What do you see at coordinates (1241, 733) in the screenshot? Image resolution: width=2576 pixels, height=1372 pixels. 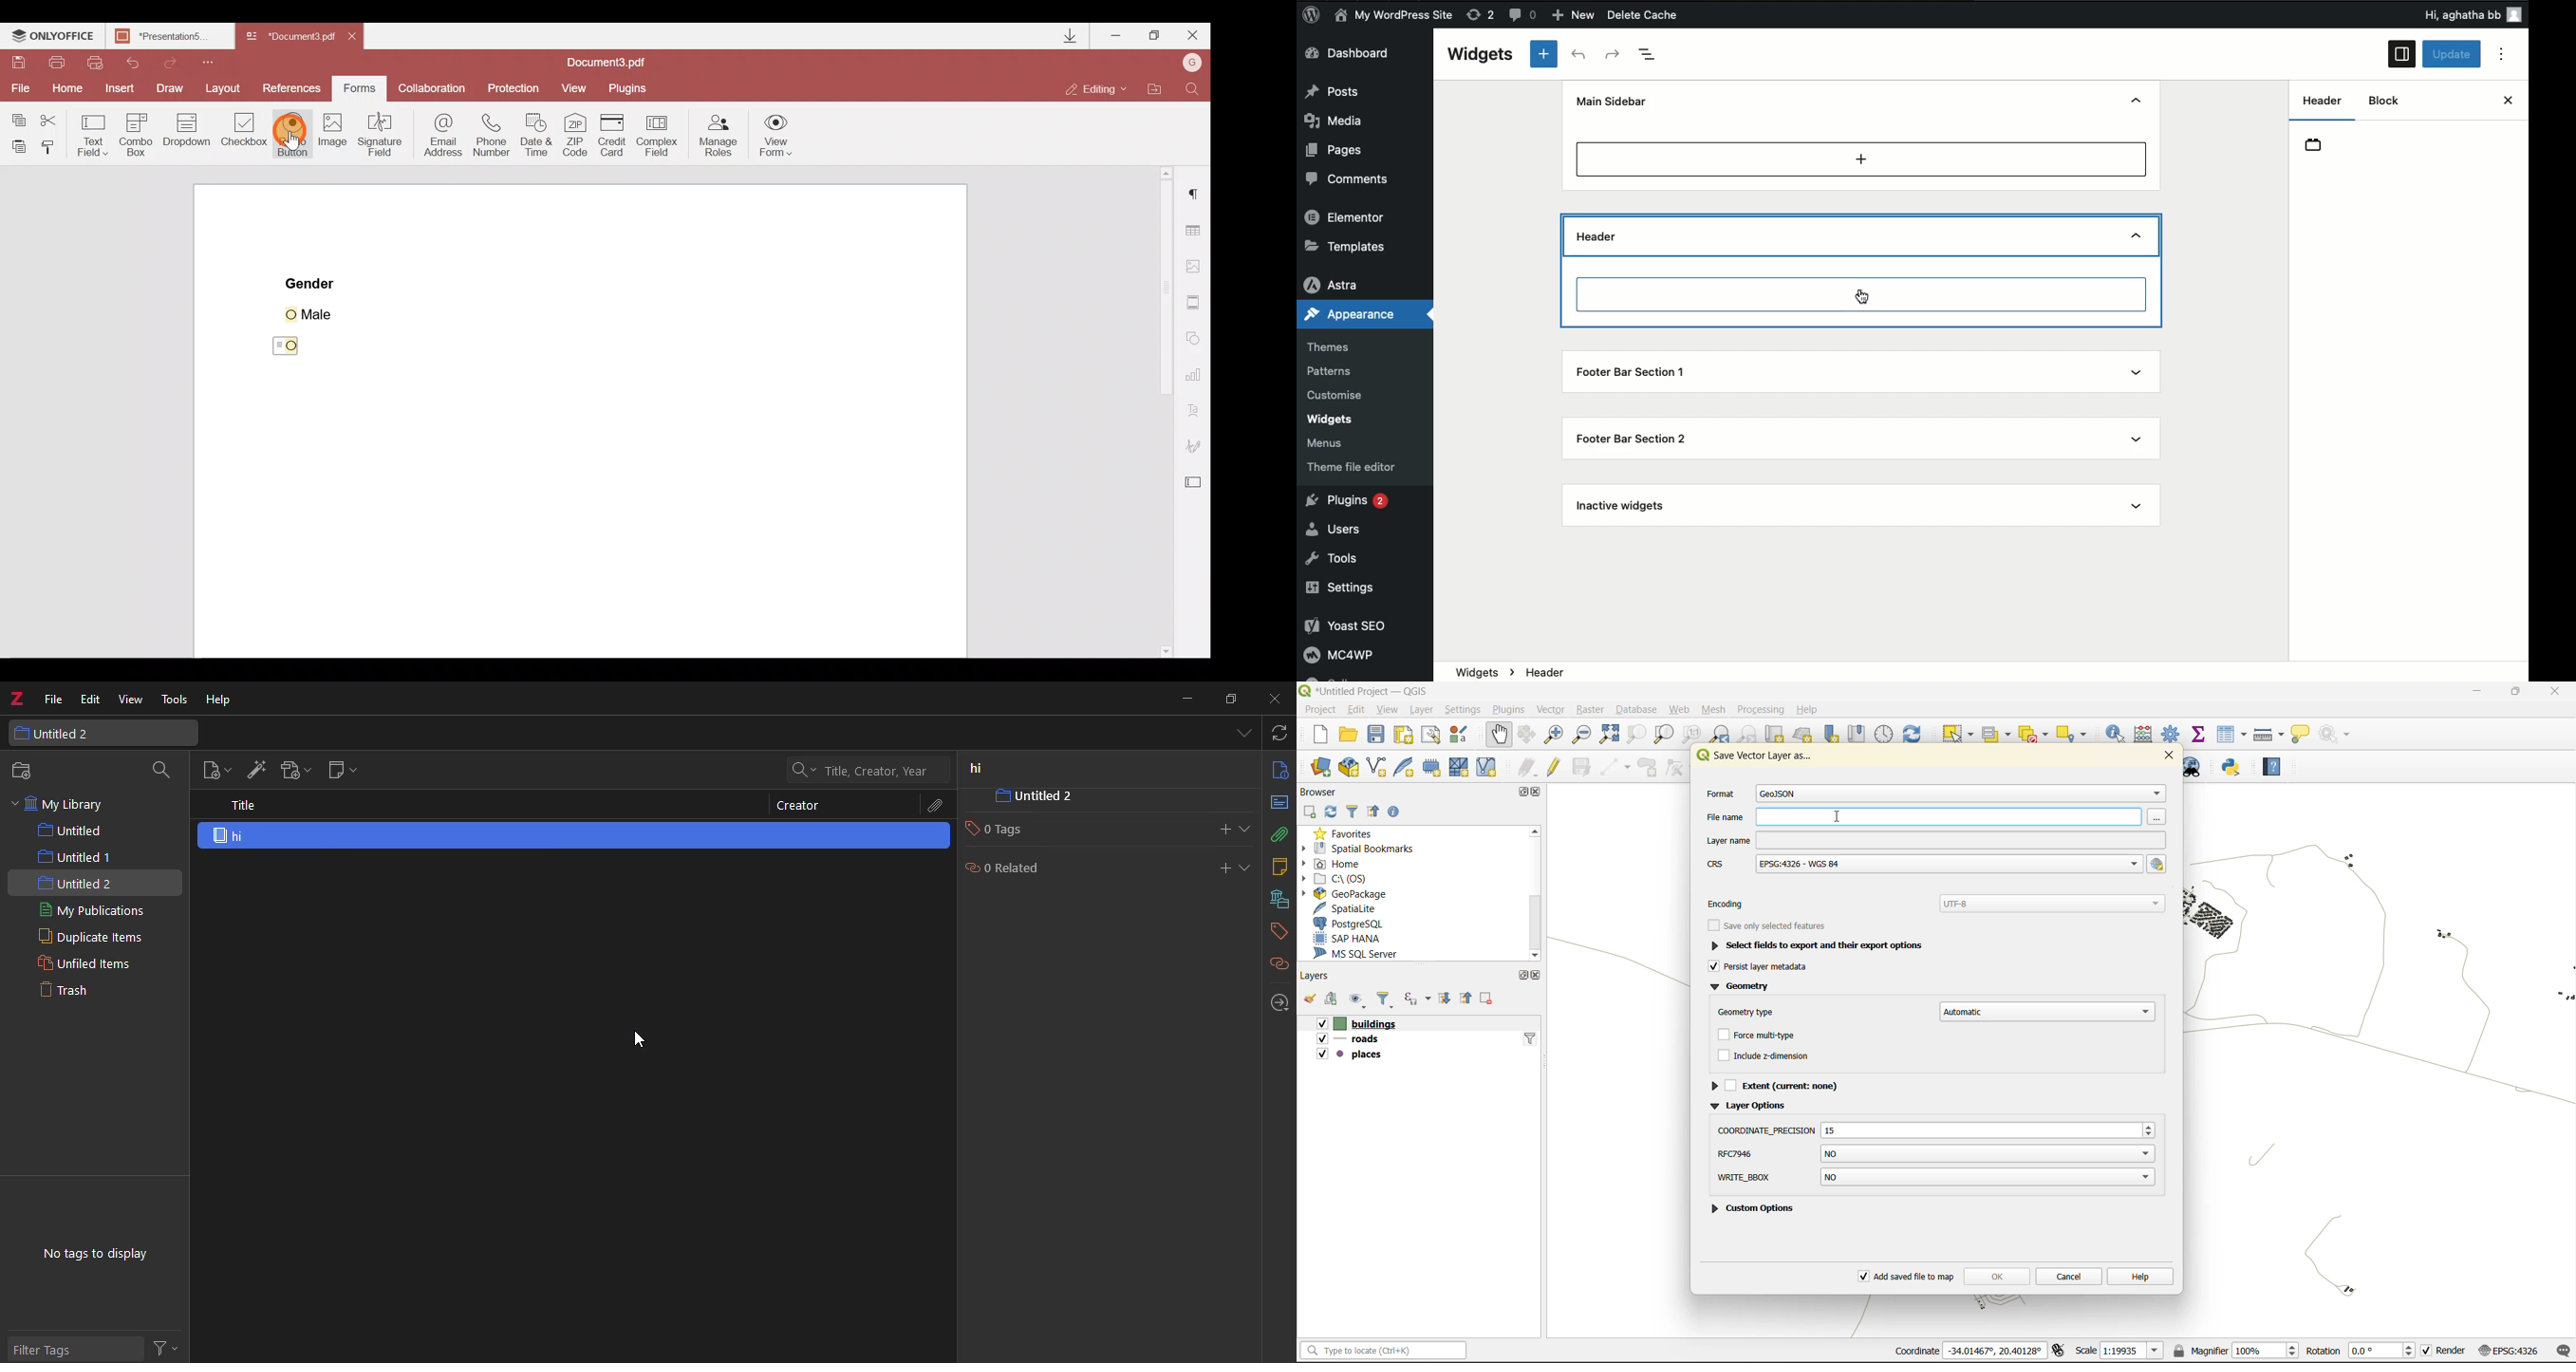 I see `tabs` at bounding box center [1241, 733].